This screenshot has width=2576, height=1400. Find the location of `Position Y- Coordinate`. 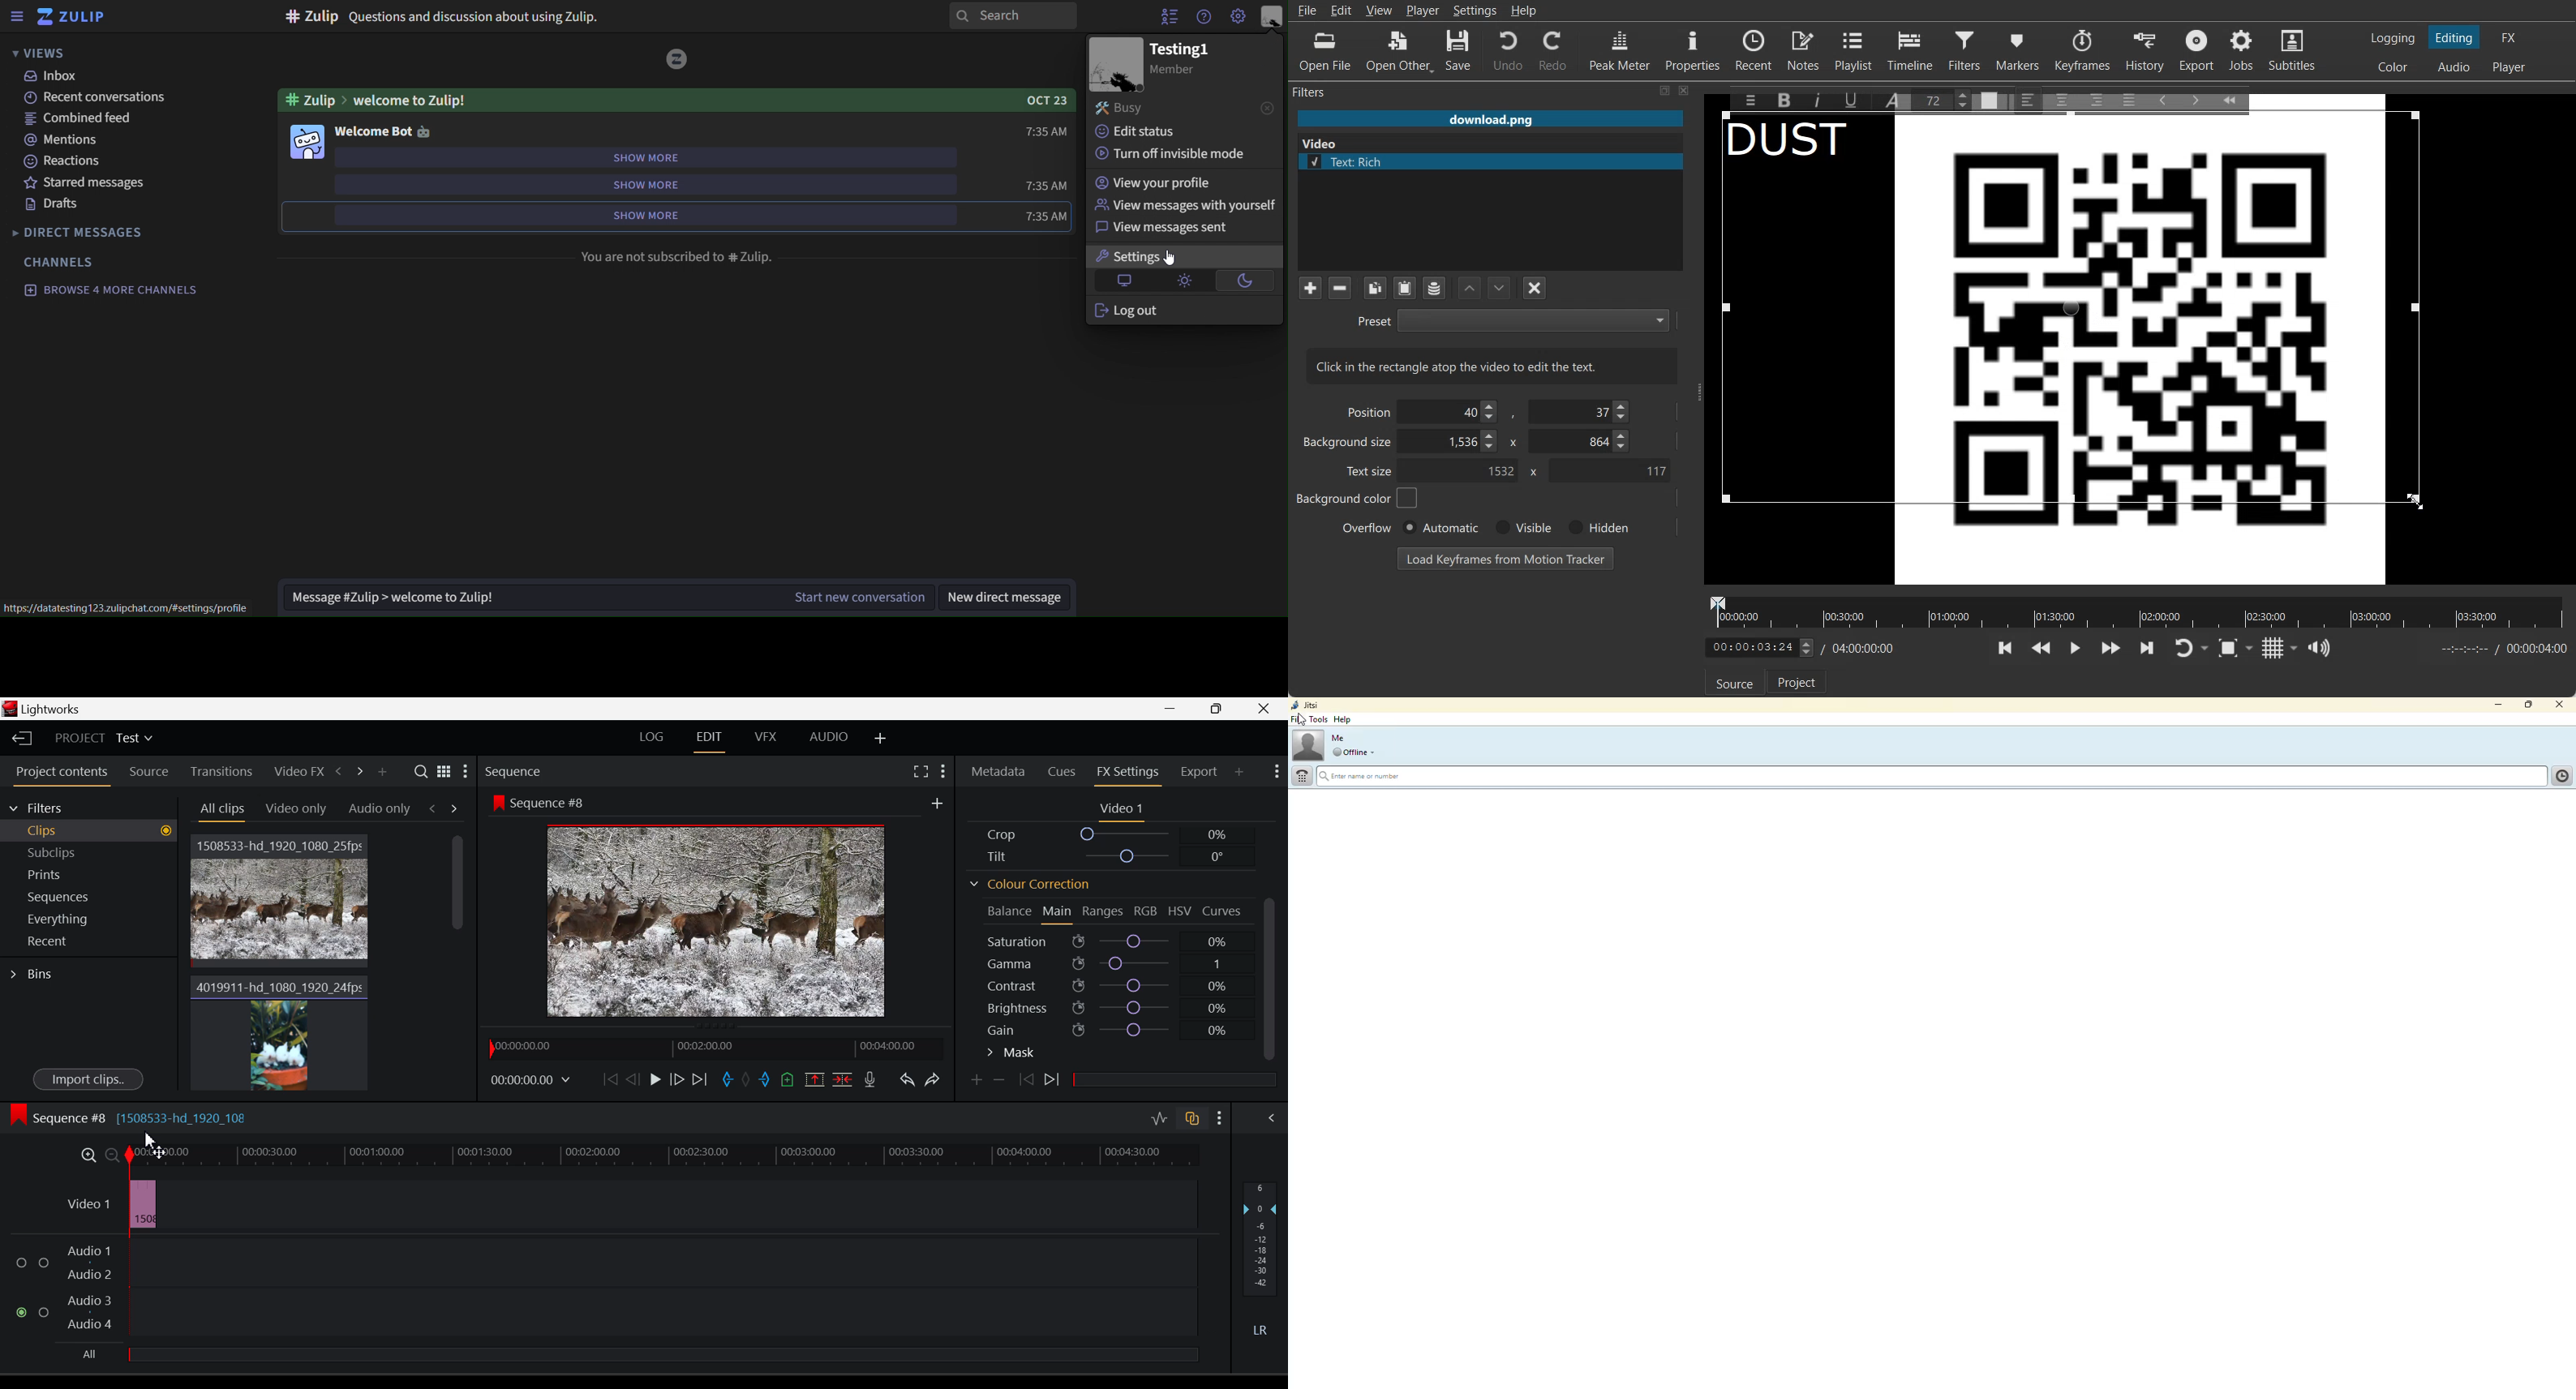

Position Y- Coordinate is located at coordinates (1581, 411).